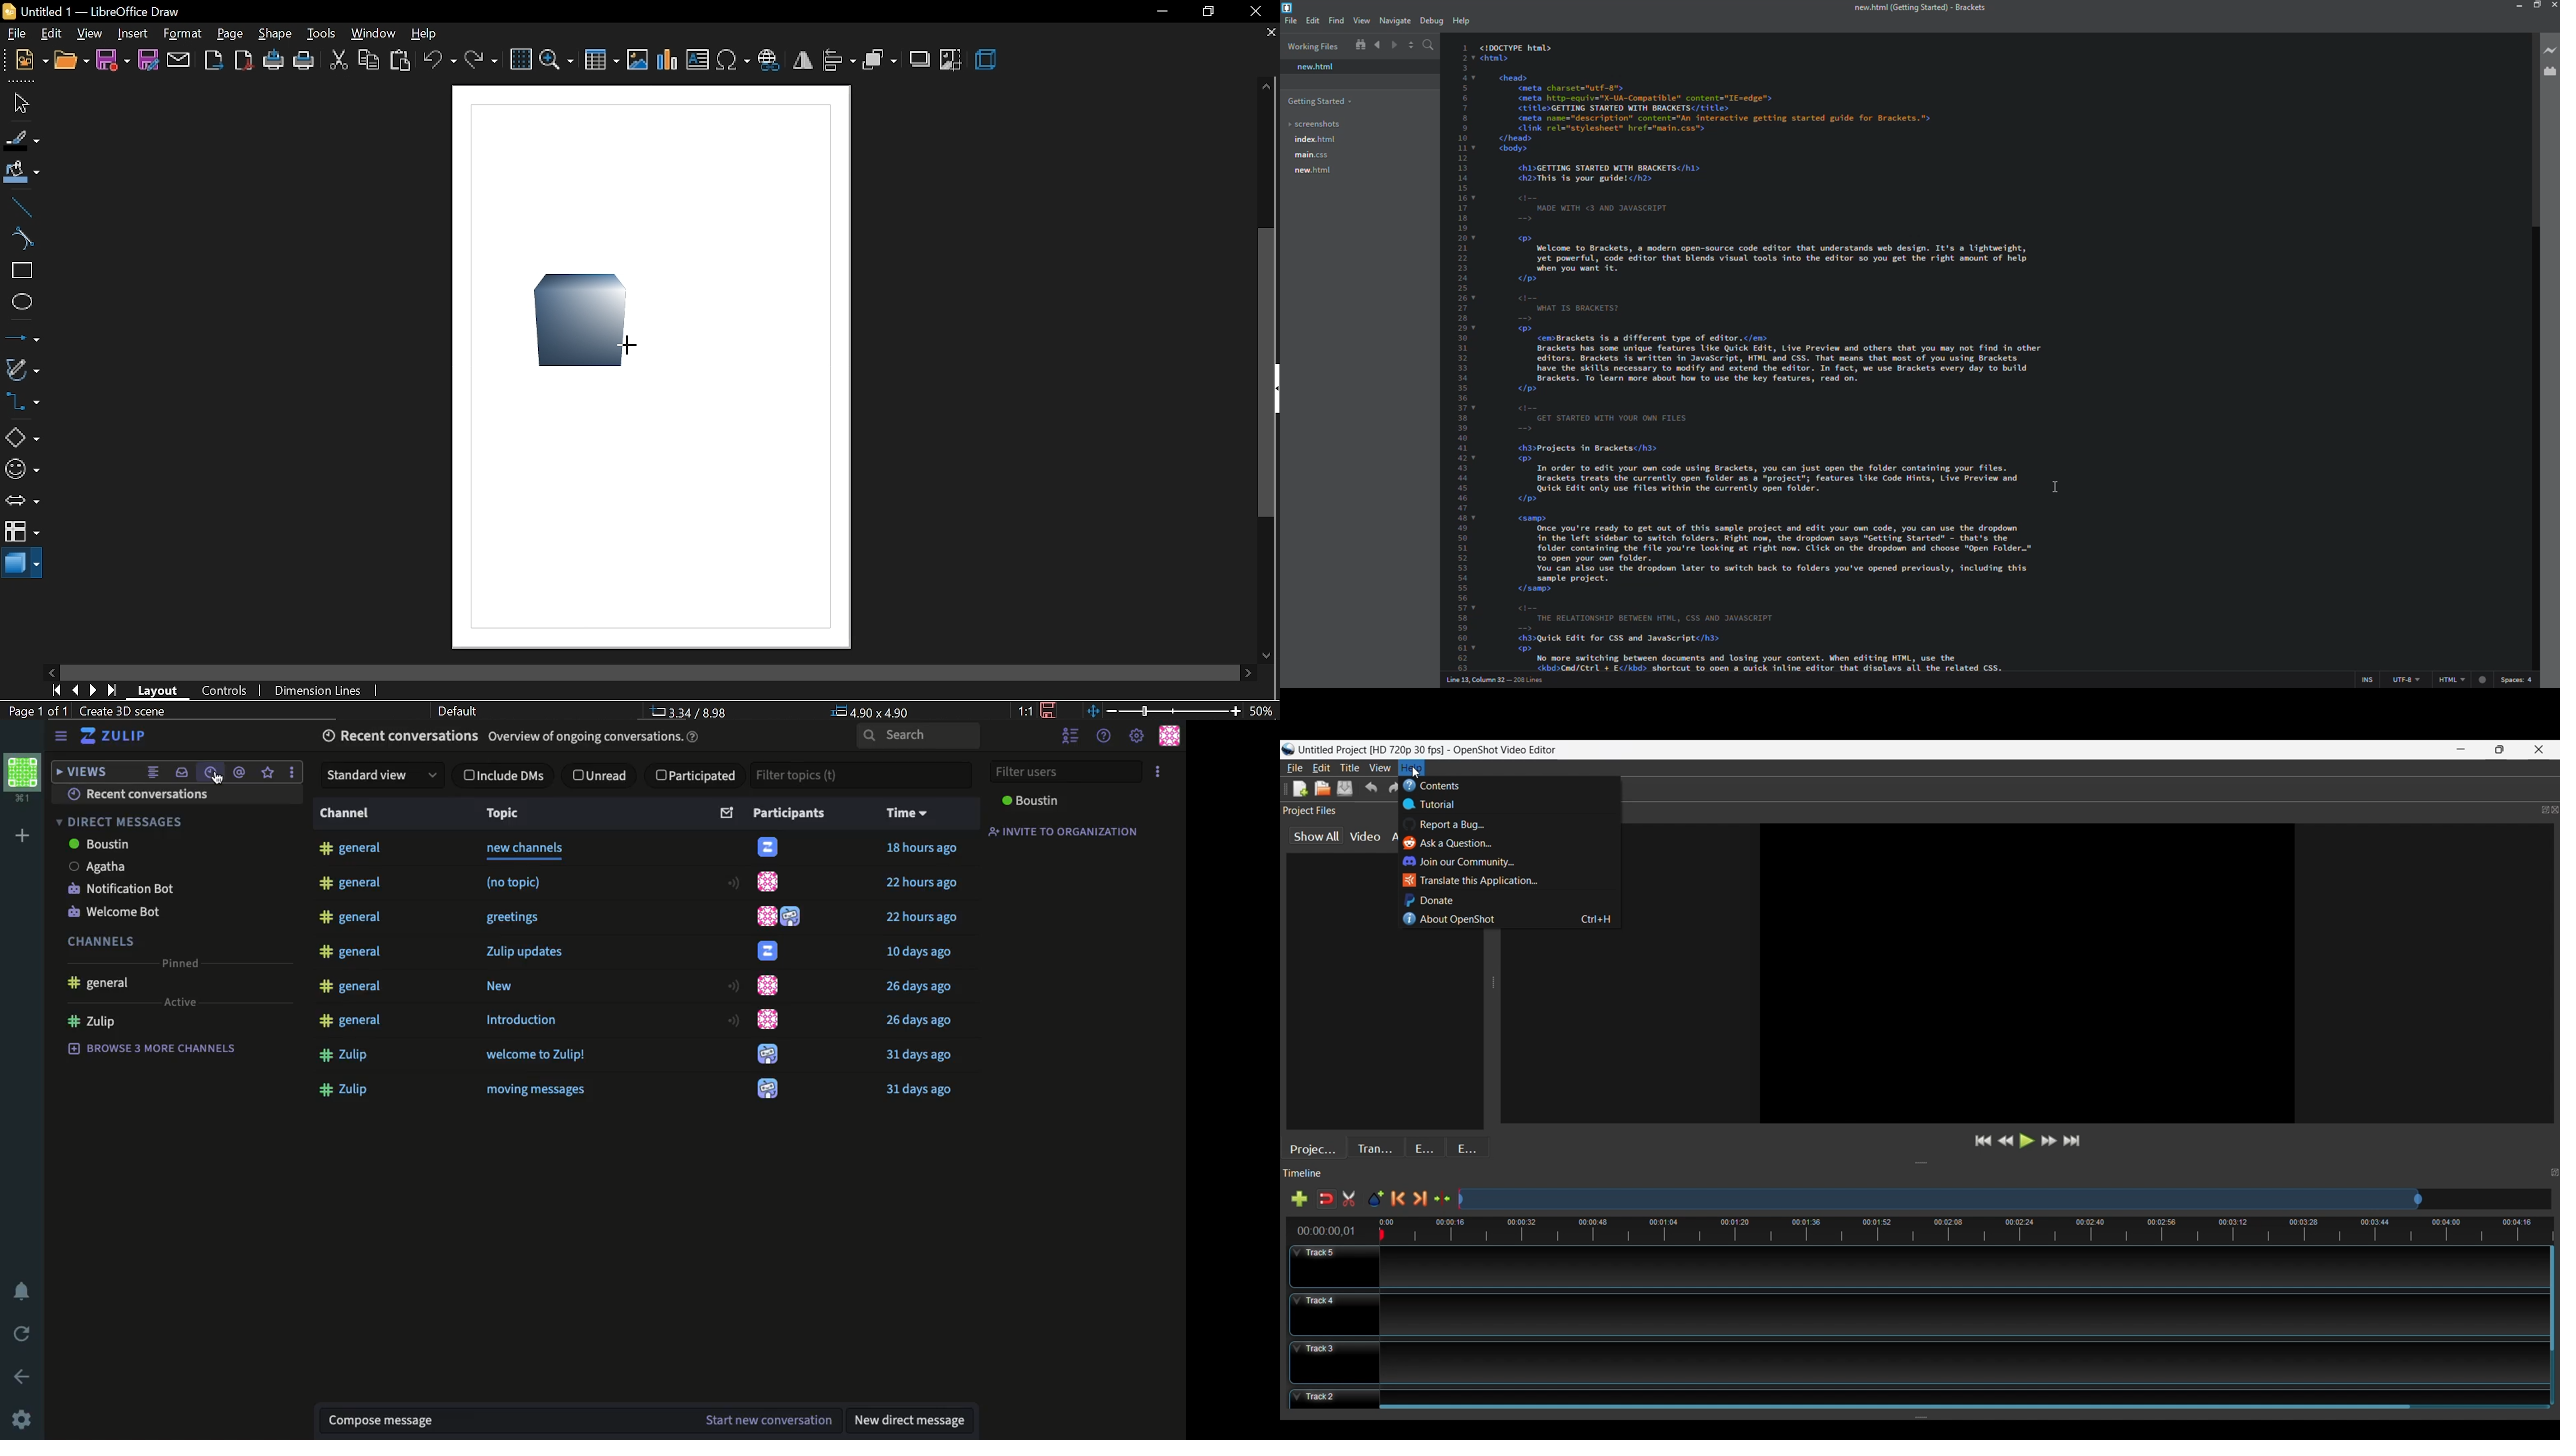 The image size is (2576, 1456). Describe the element at coordinates (30, 61) in the screenshot. I see `new` at that location.